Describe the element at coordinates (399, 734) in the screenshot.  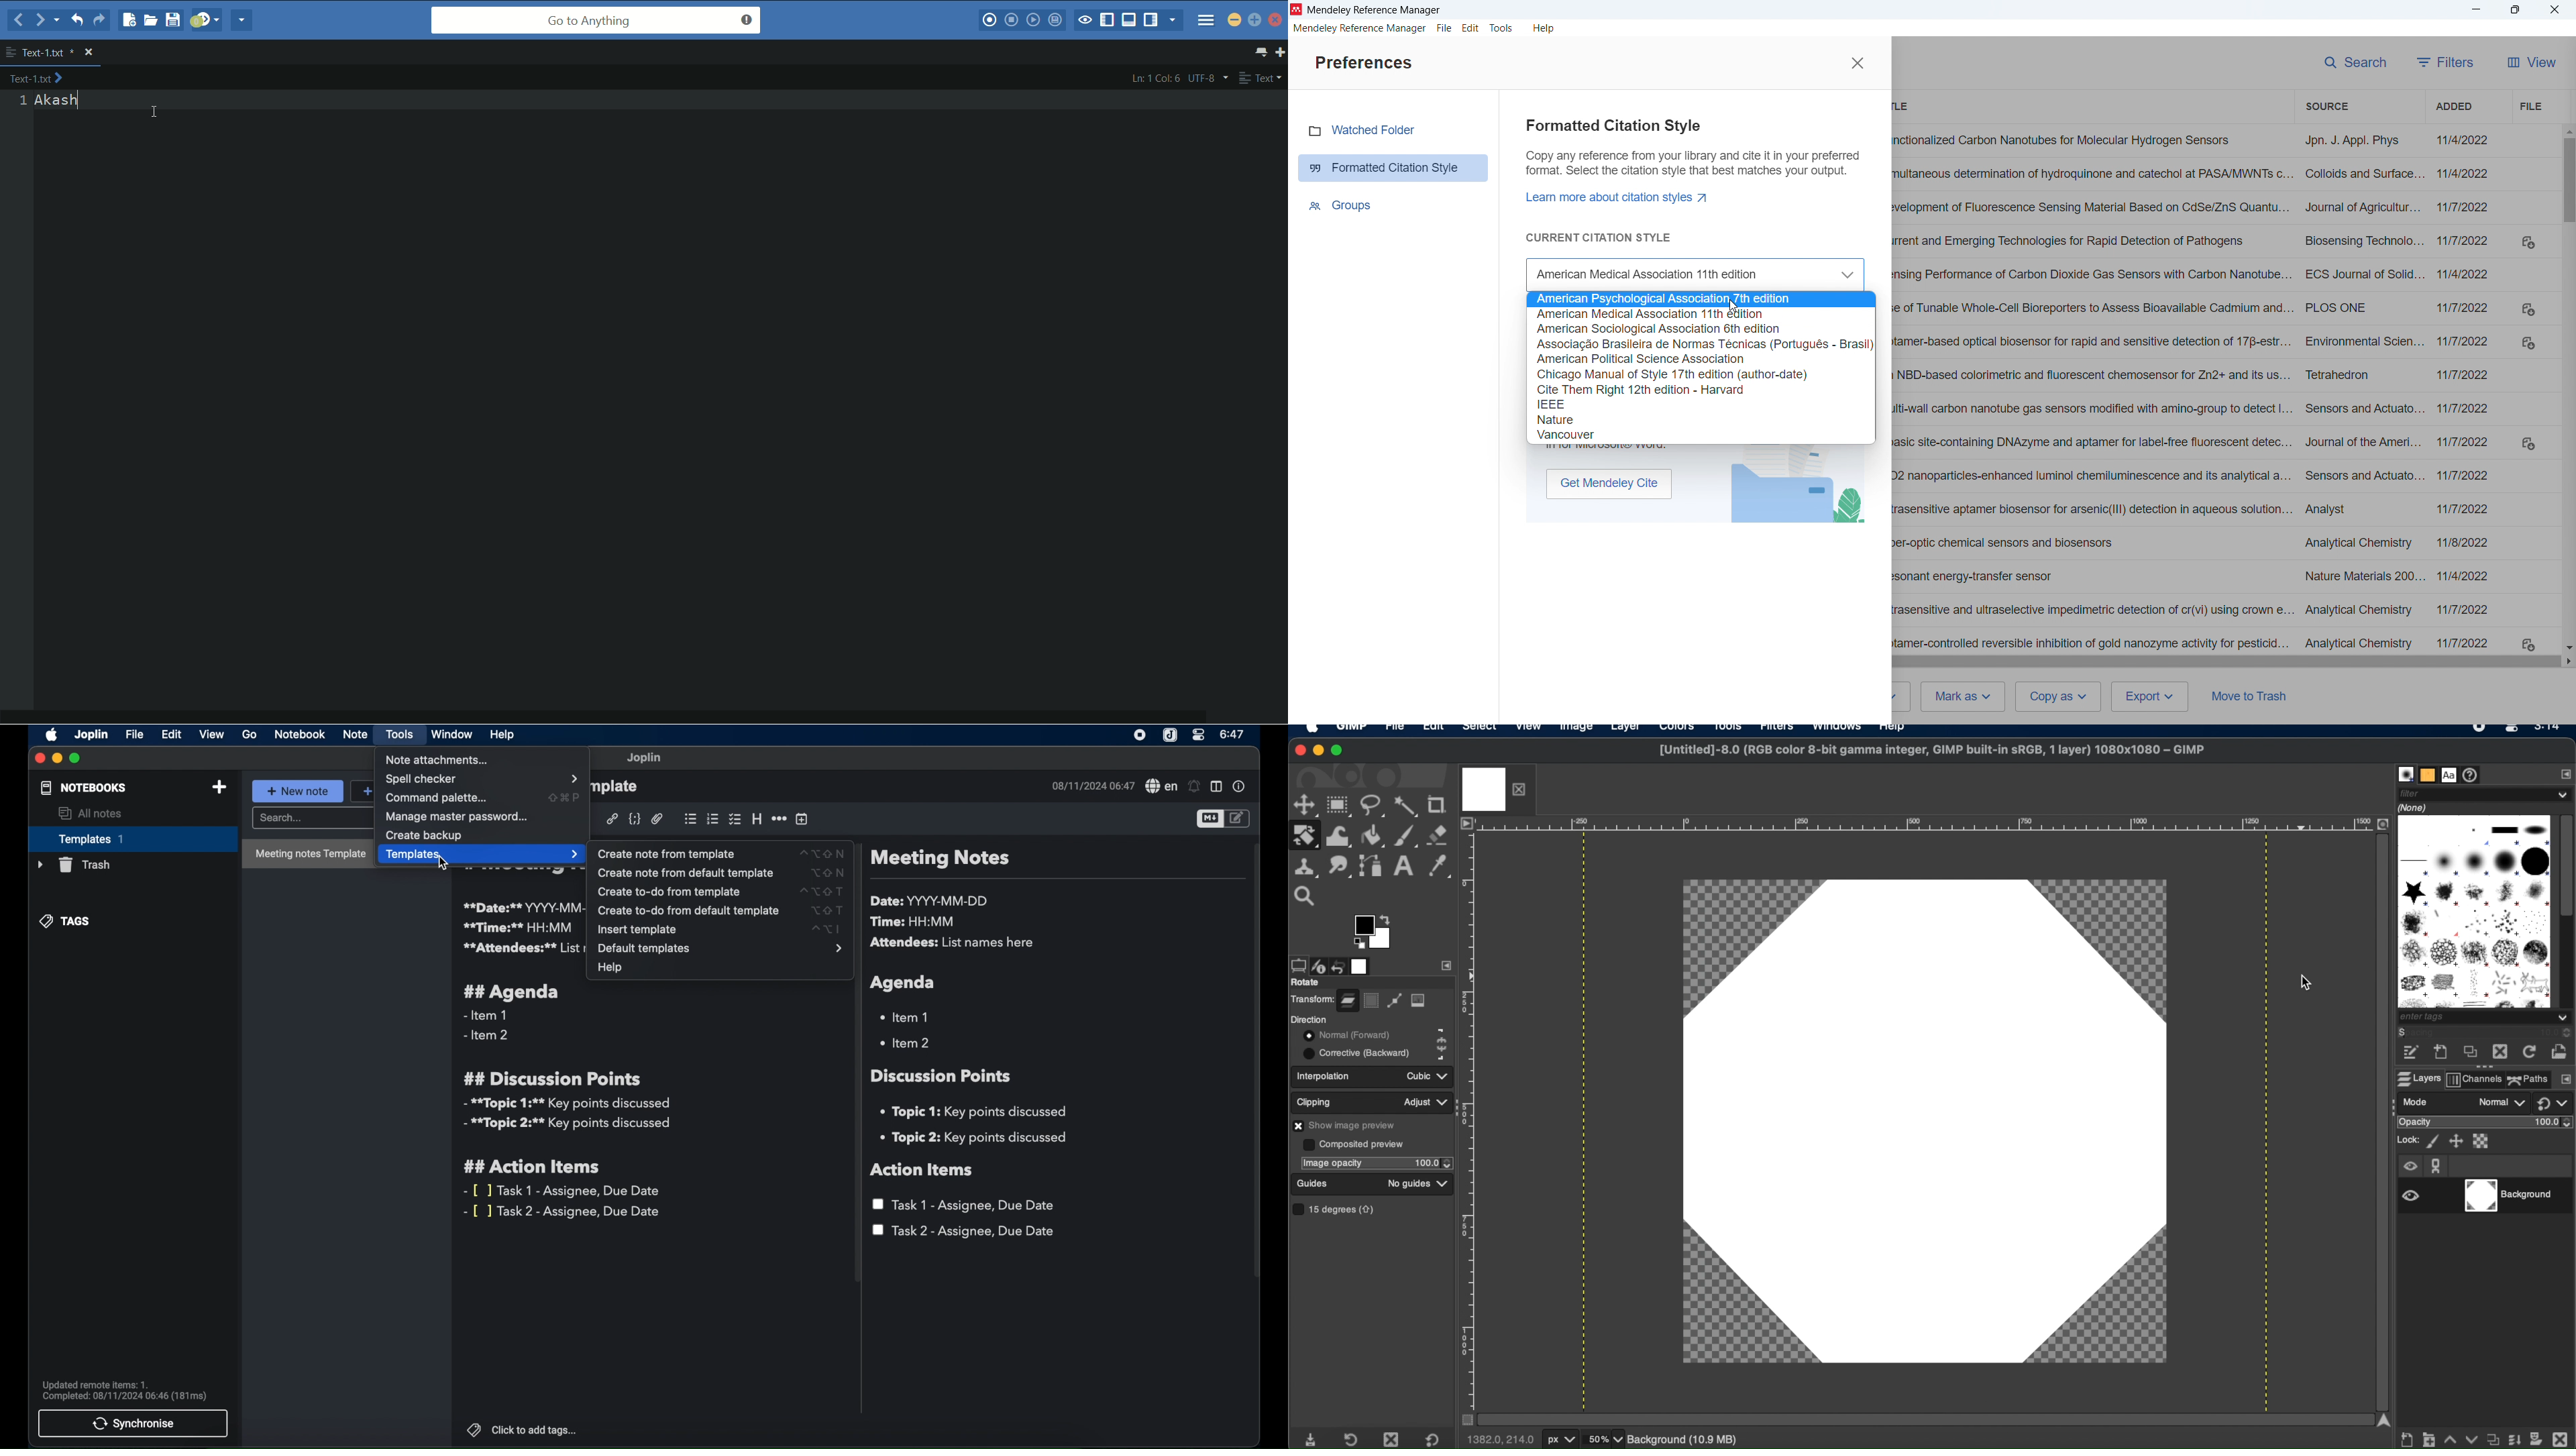
I see `tools` at that location.